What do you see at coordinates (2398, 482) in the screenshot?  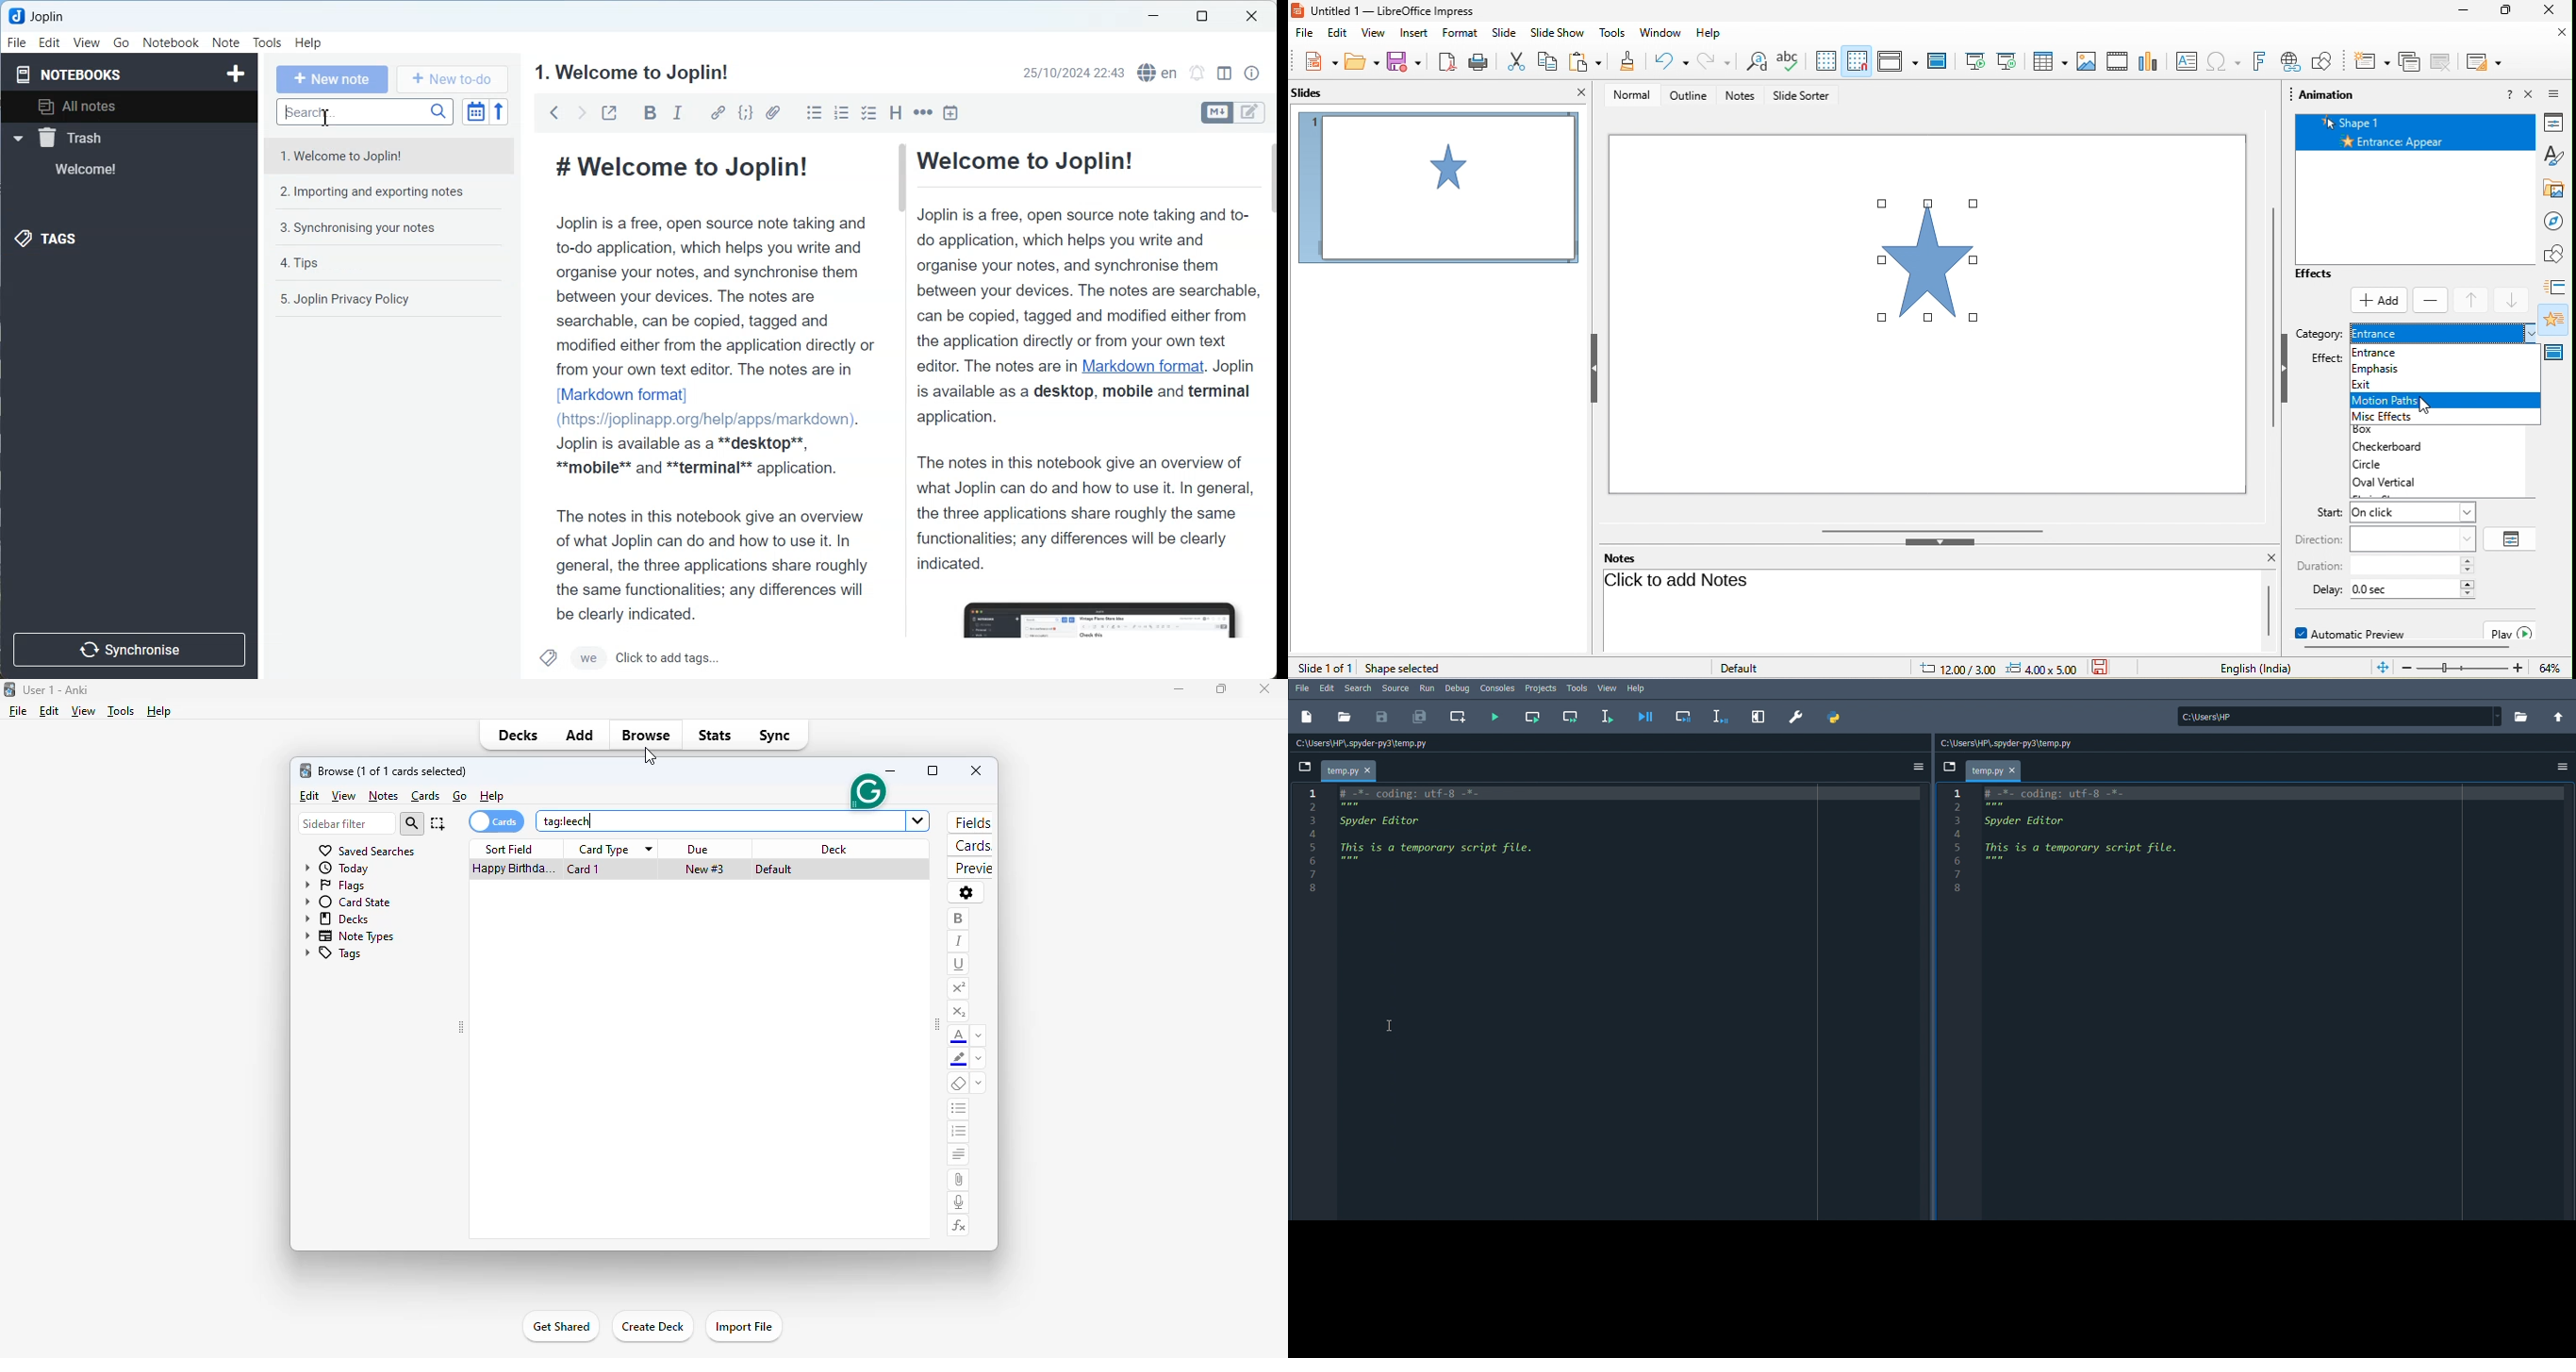 I see `oval vertical` at bounding box center [2398, 482].